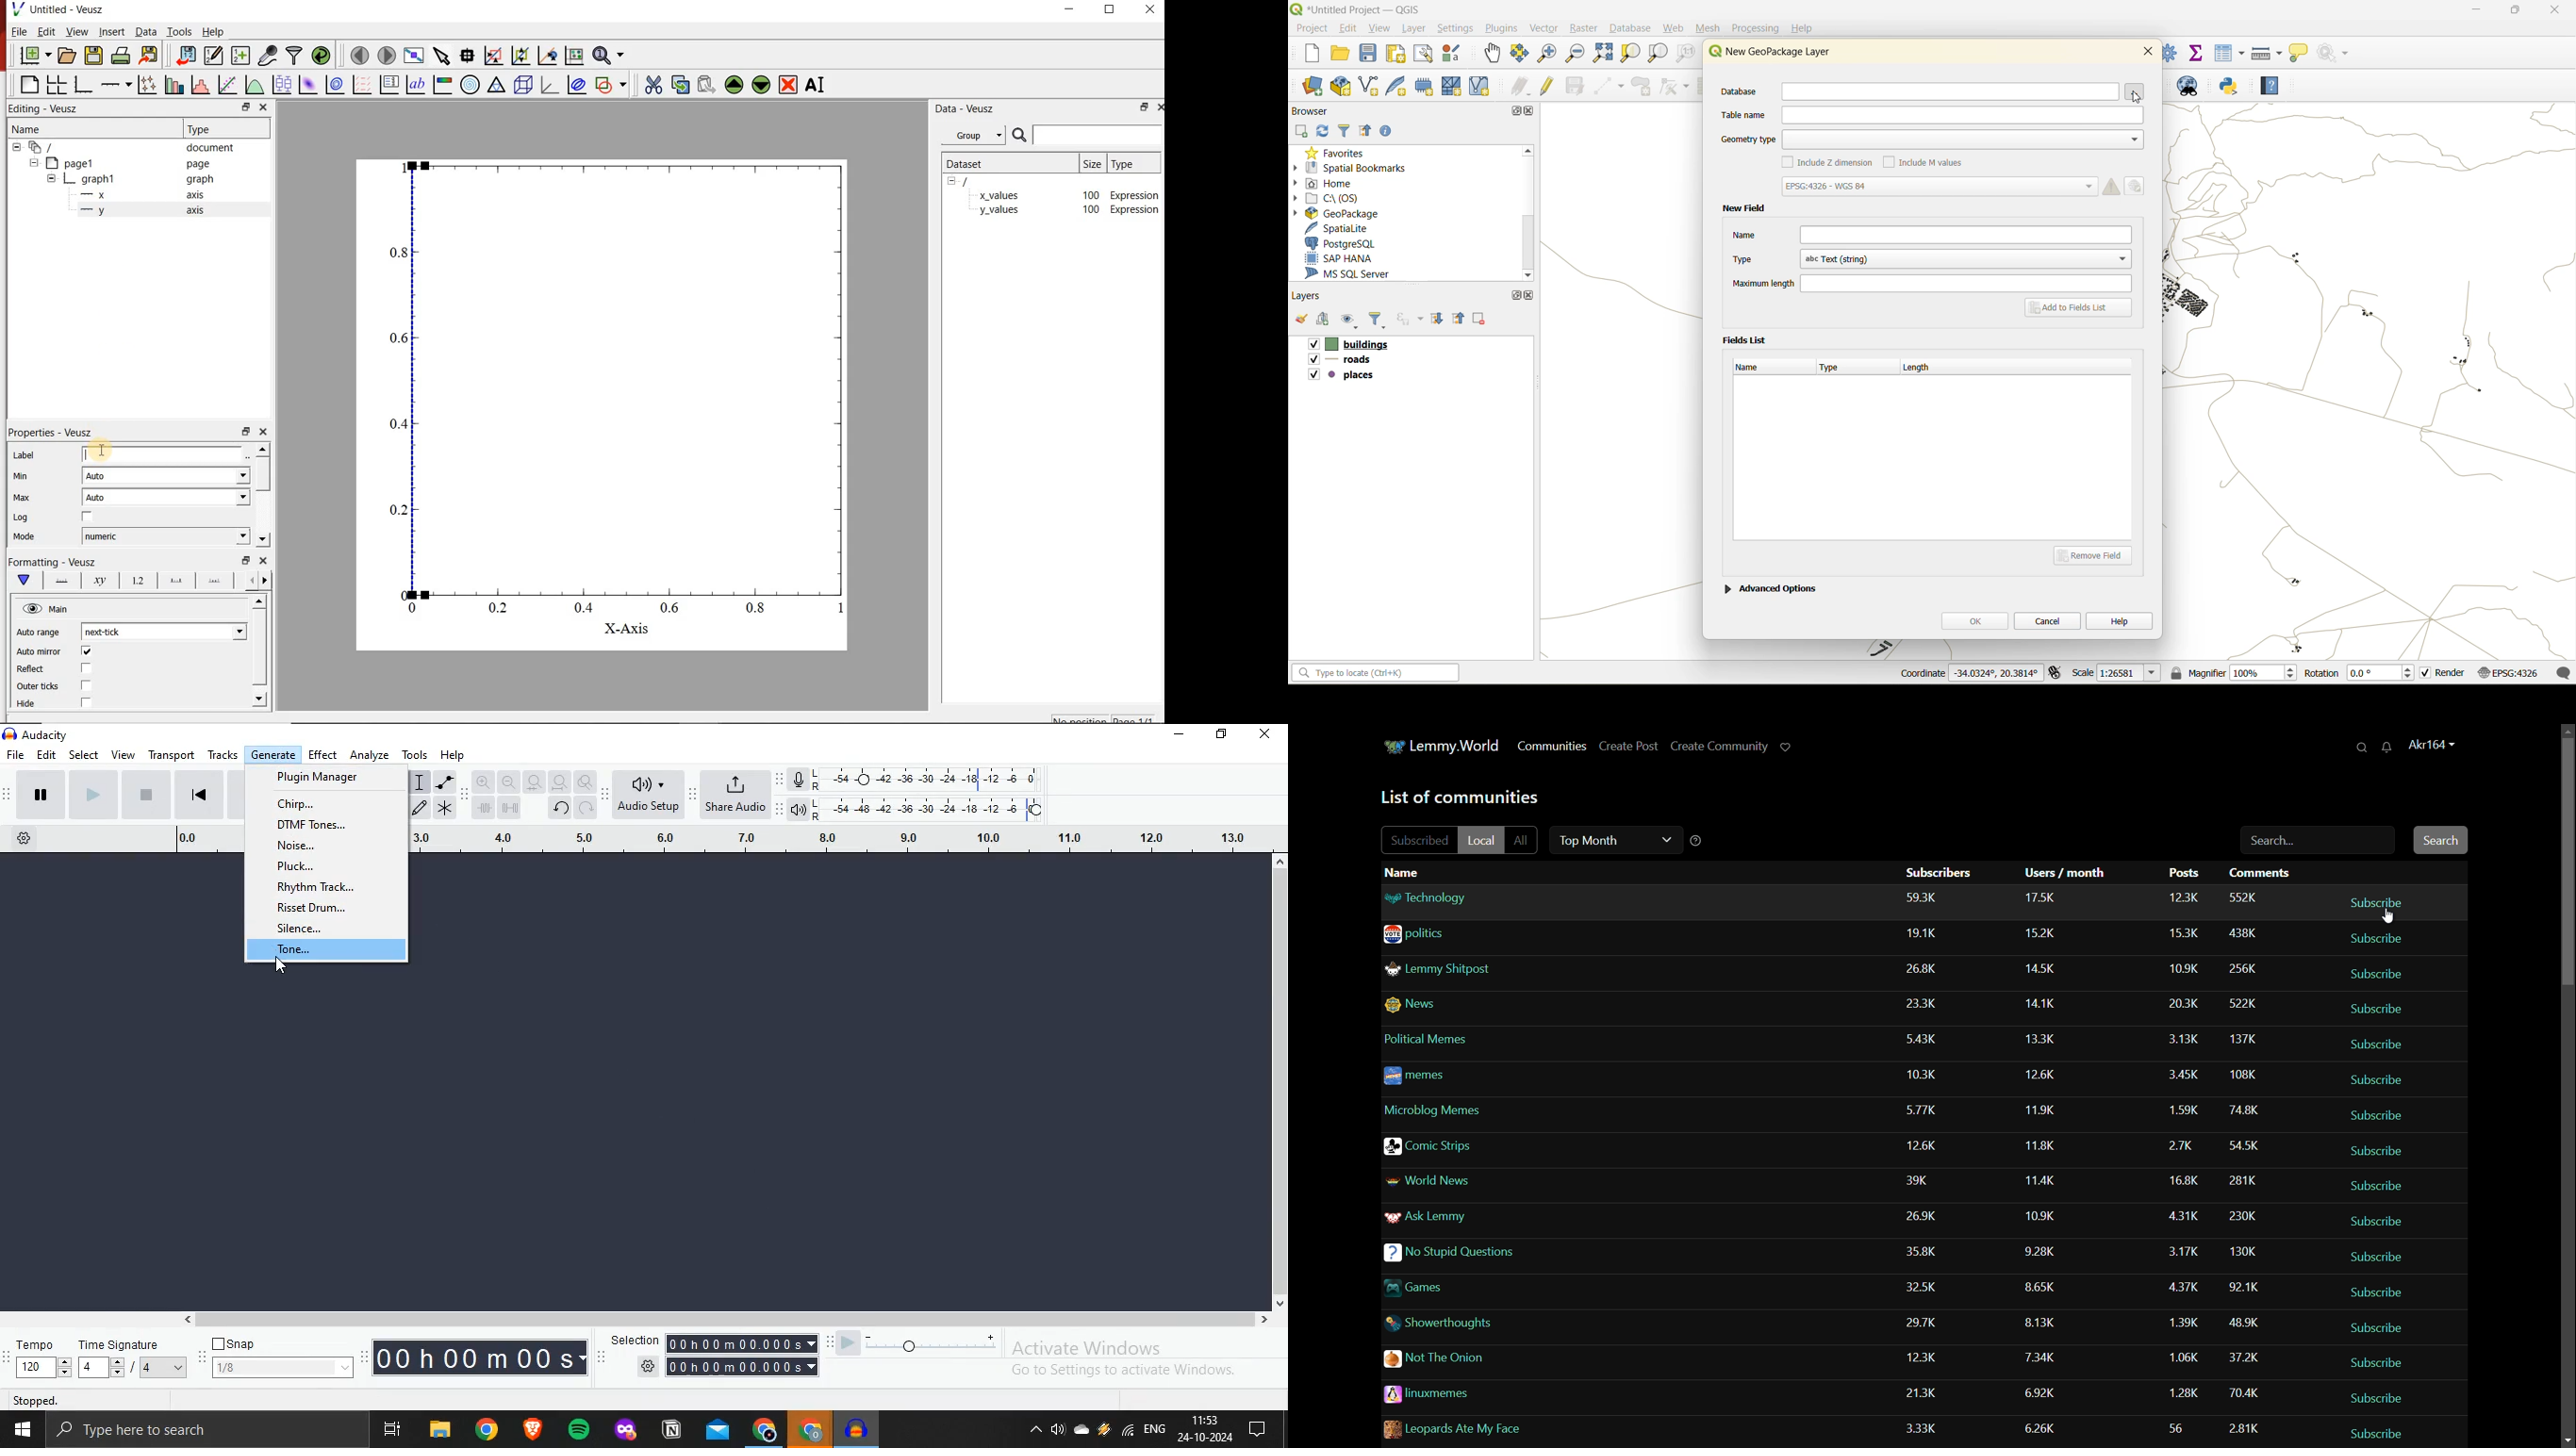 The width and height of the screenshot is (2576, 1456). I want to click on Close, so click(1271, 739).